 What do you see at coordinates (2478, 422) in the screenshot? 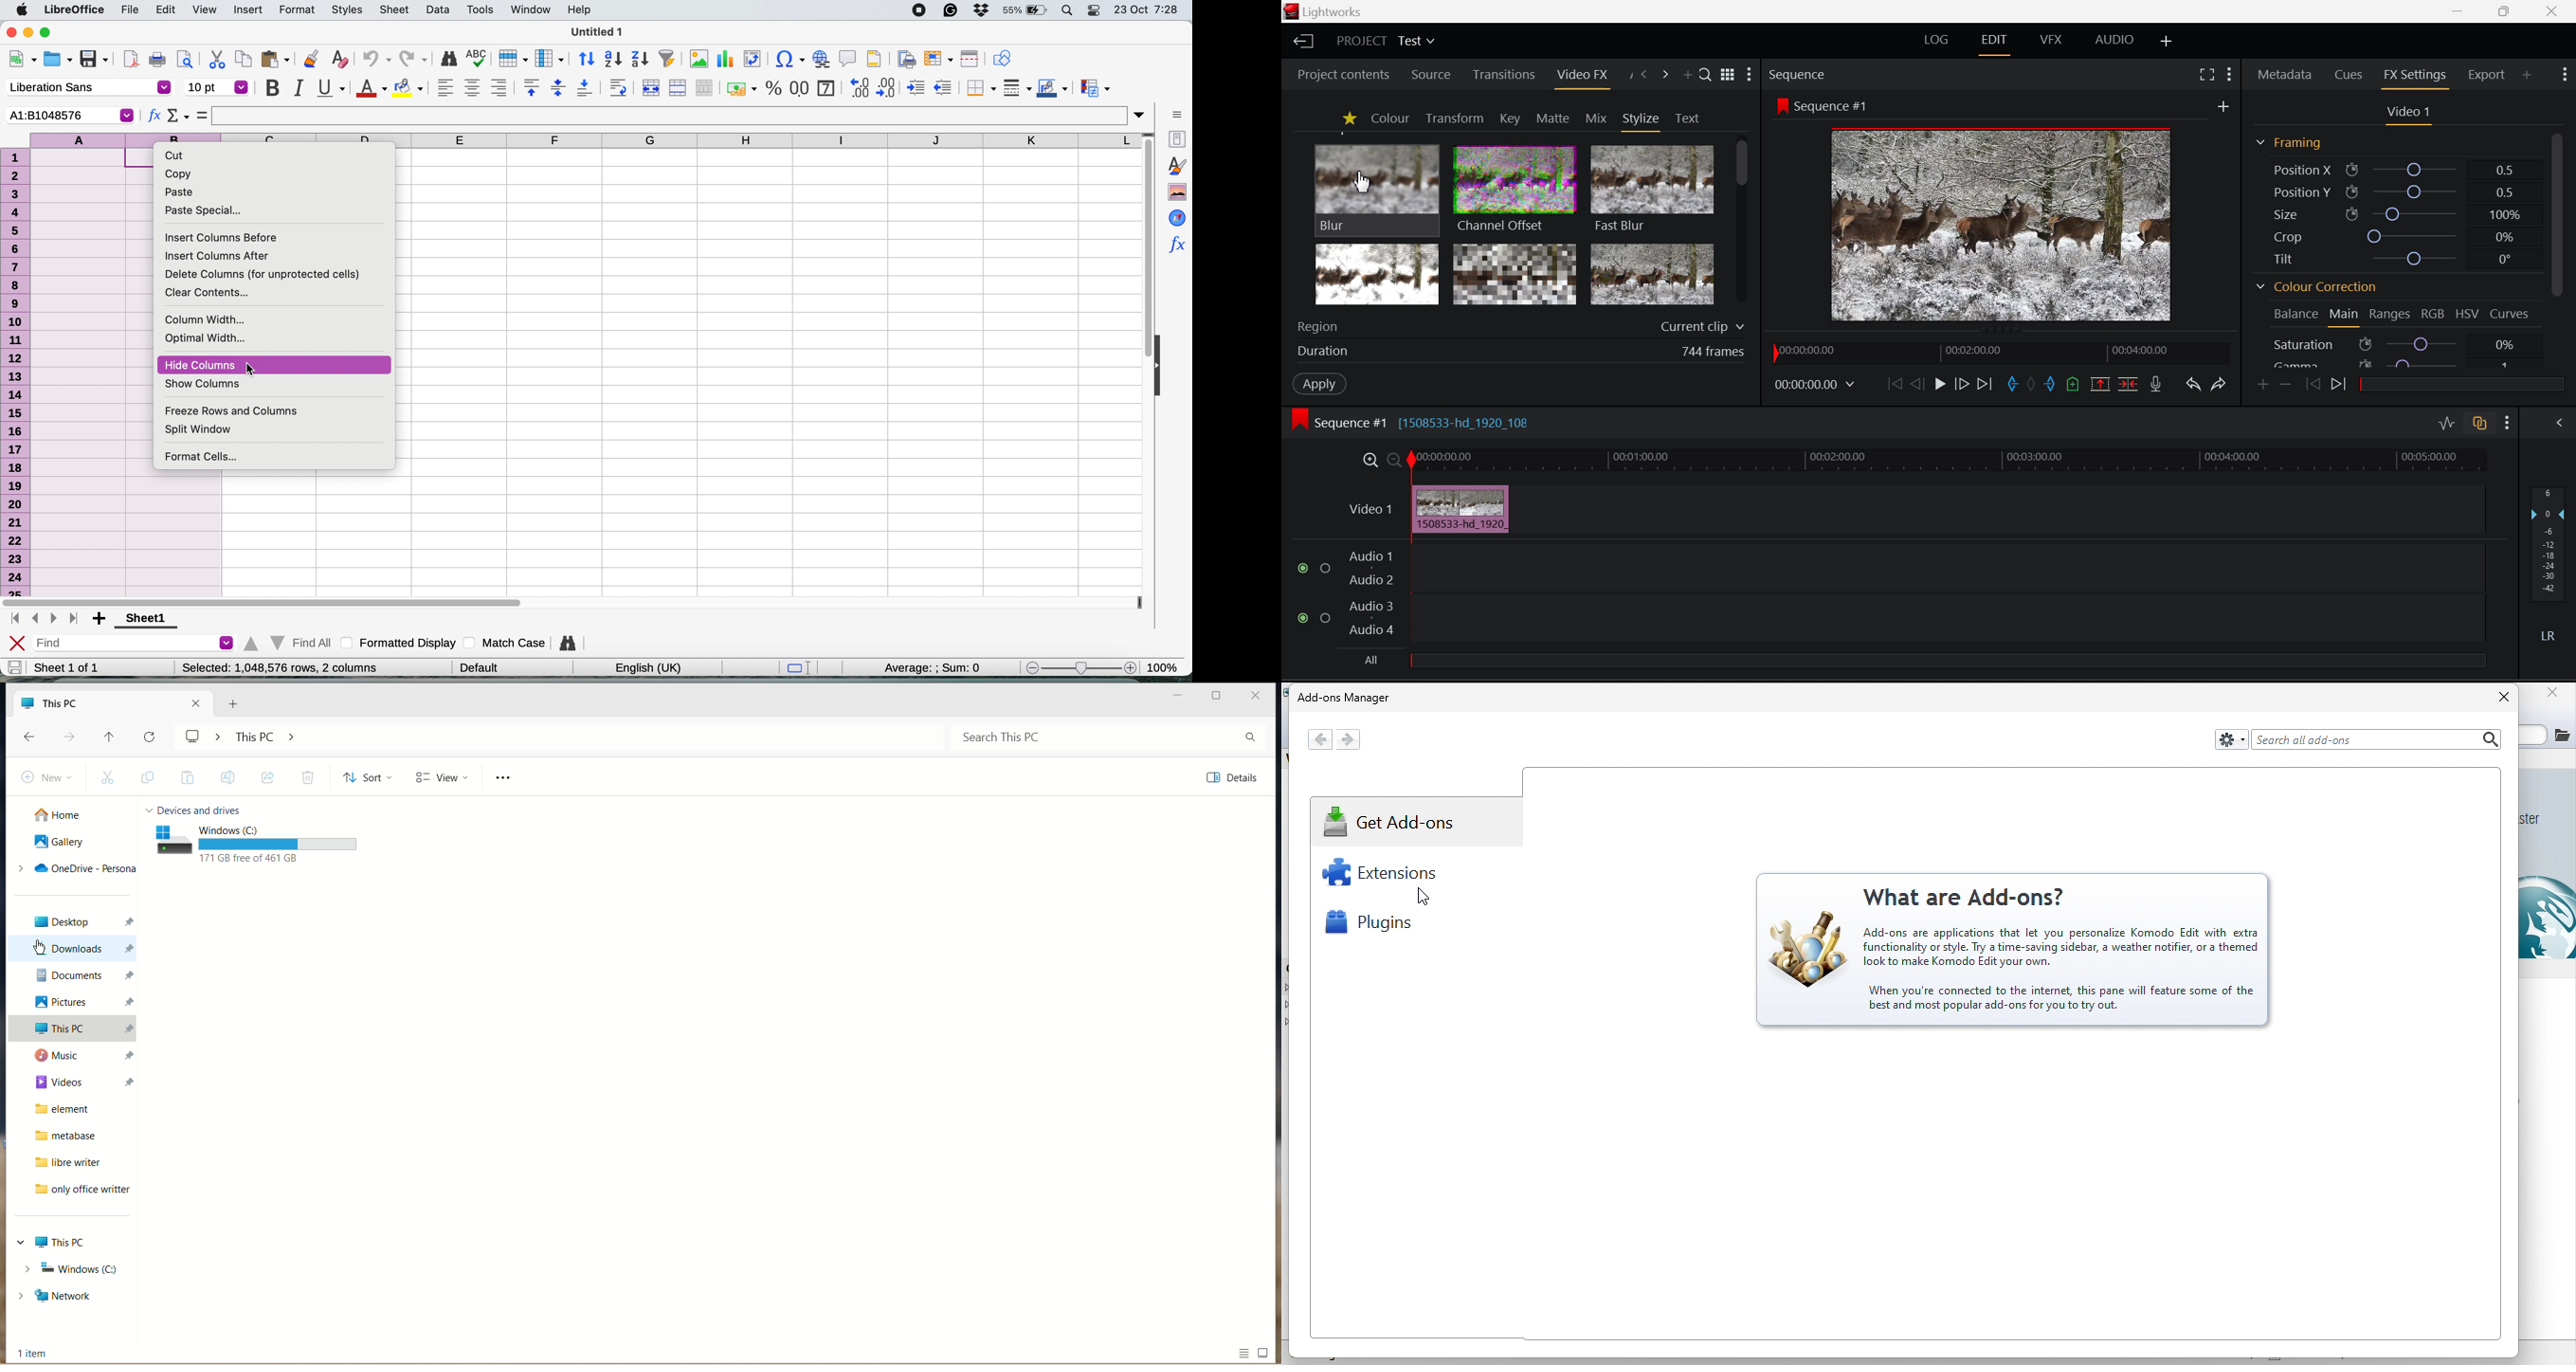
I see `Toggle auto track sync` at bounding box center [2478, 422].